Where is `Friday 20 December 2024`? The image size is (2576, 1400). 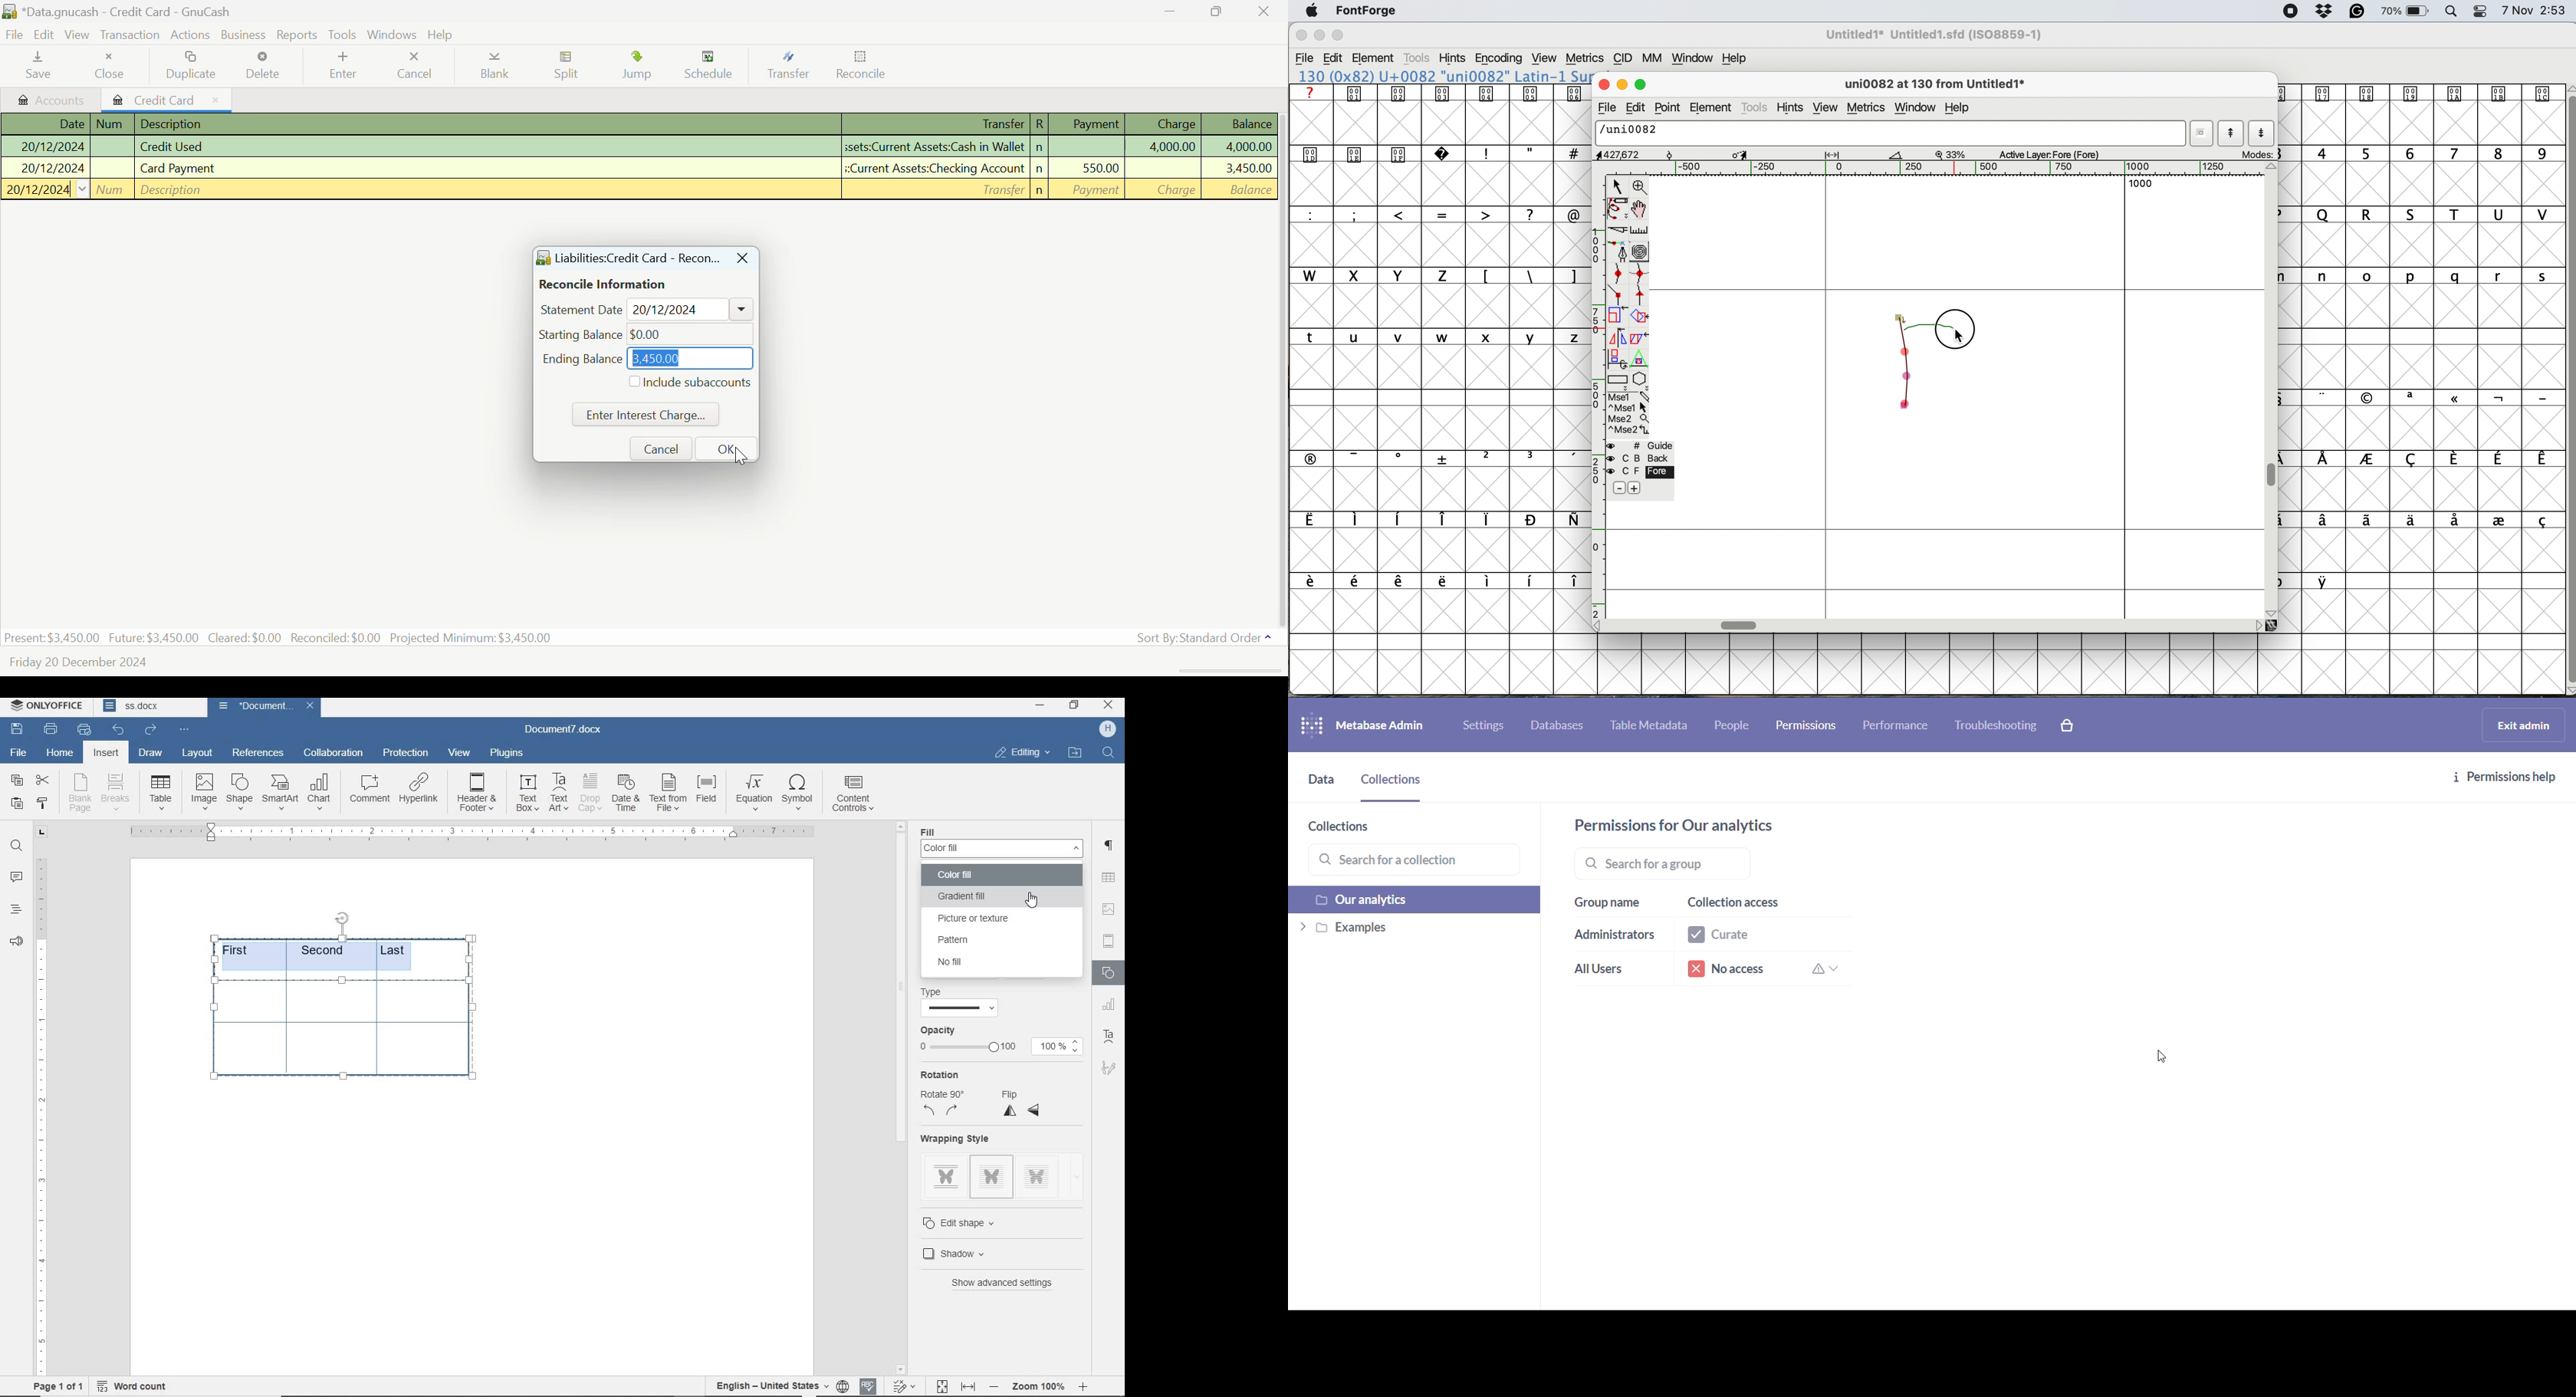 Friday 20 December 2024 is located at coordinates (76, 665).